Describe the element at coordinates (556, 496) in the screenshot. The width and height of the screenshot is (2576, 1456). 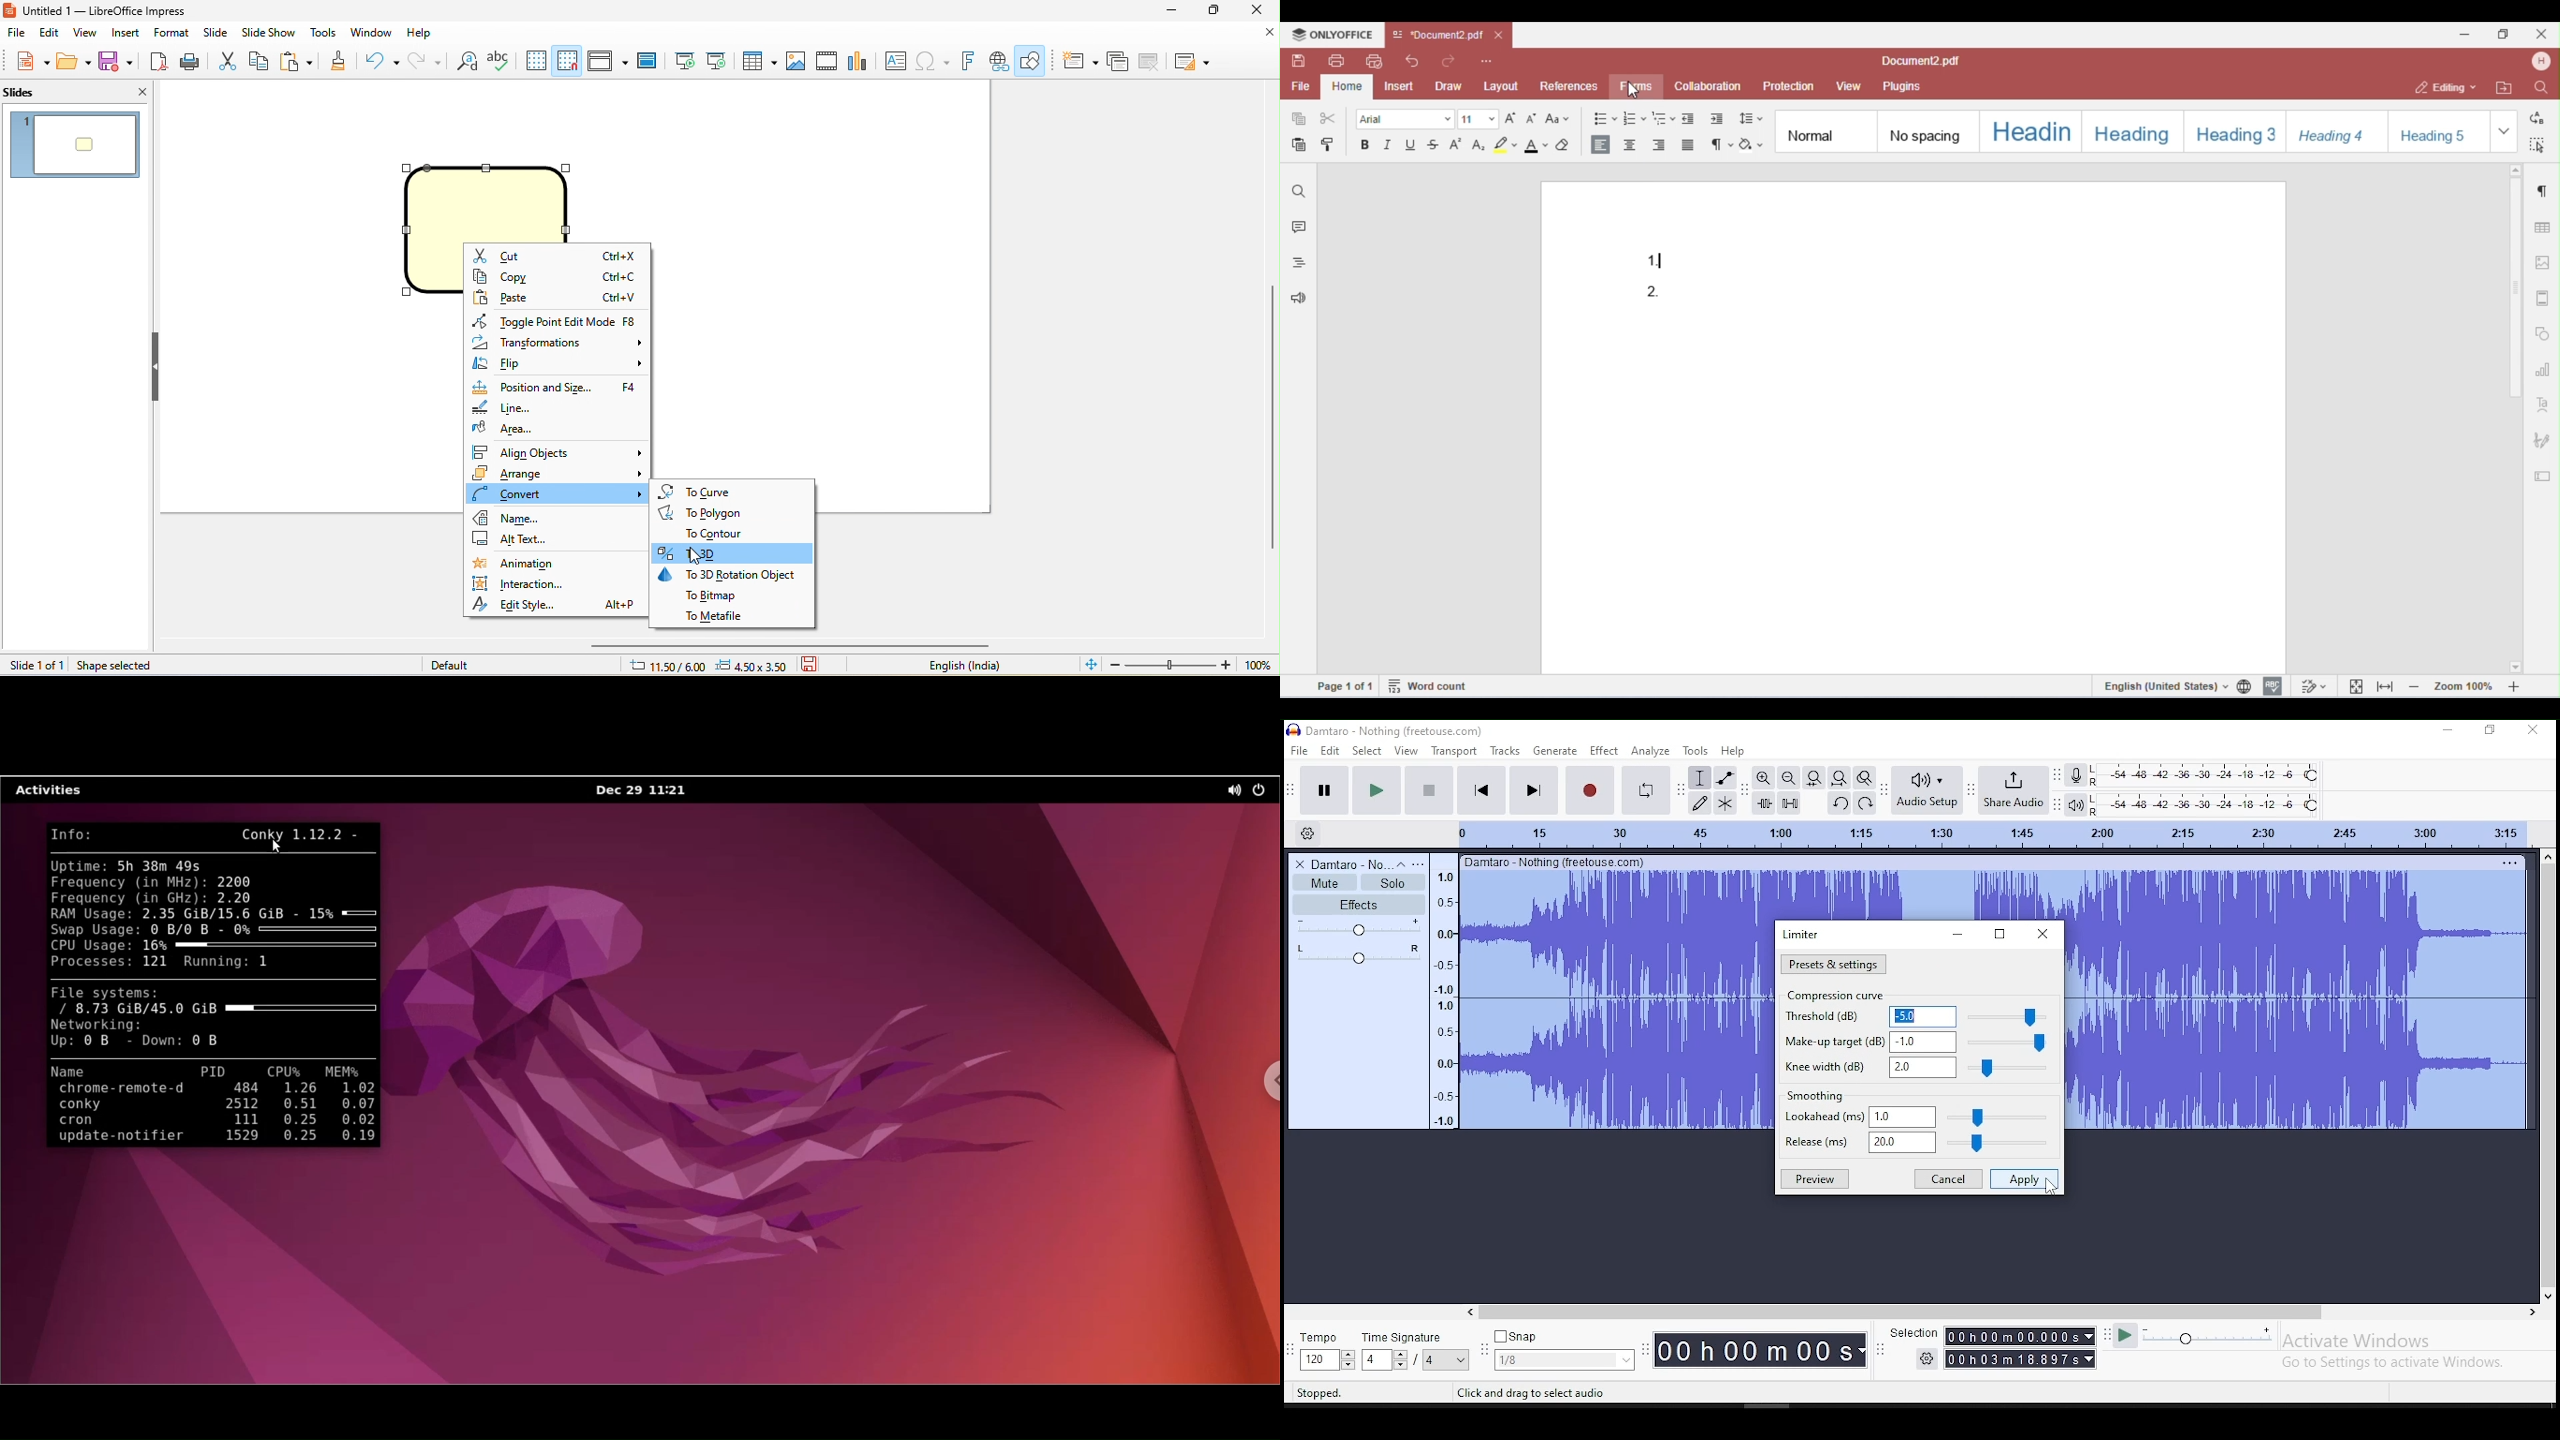
I see `convert` at that location.